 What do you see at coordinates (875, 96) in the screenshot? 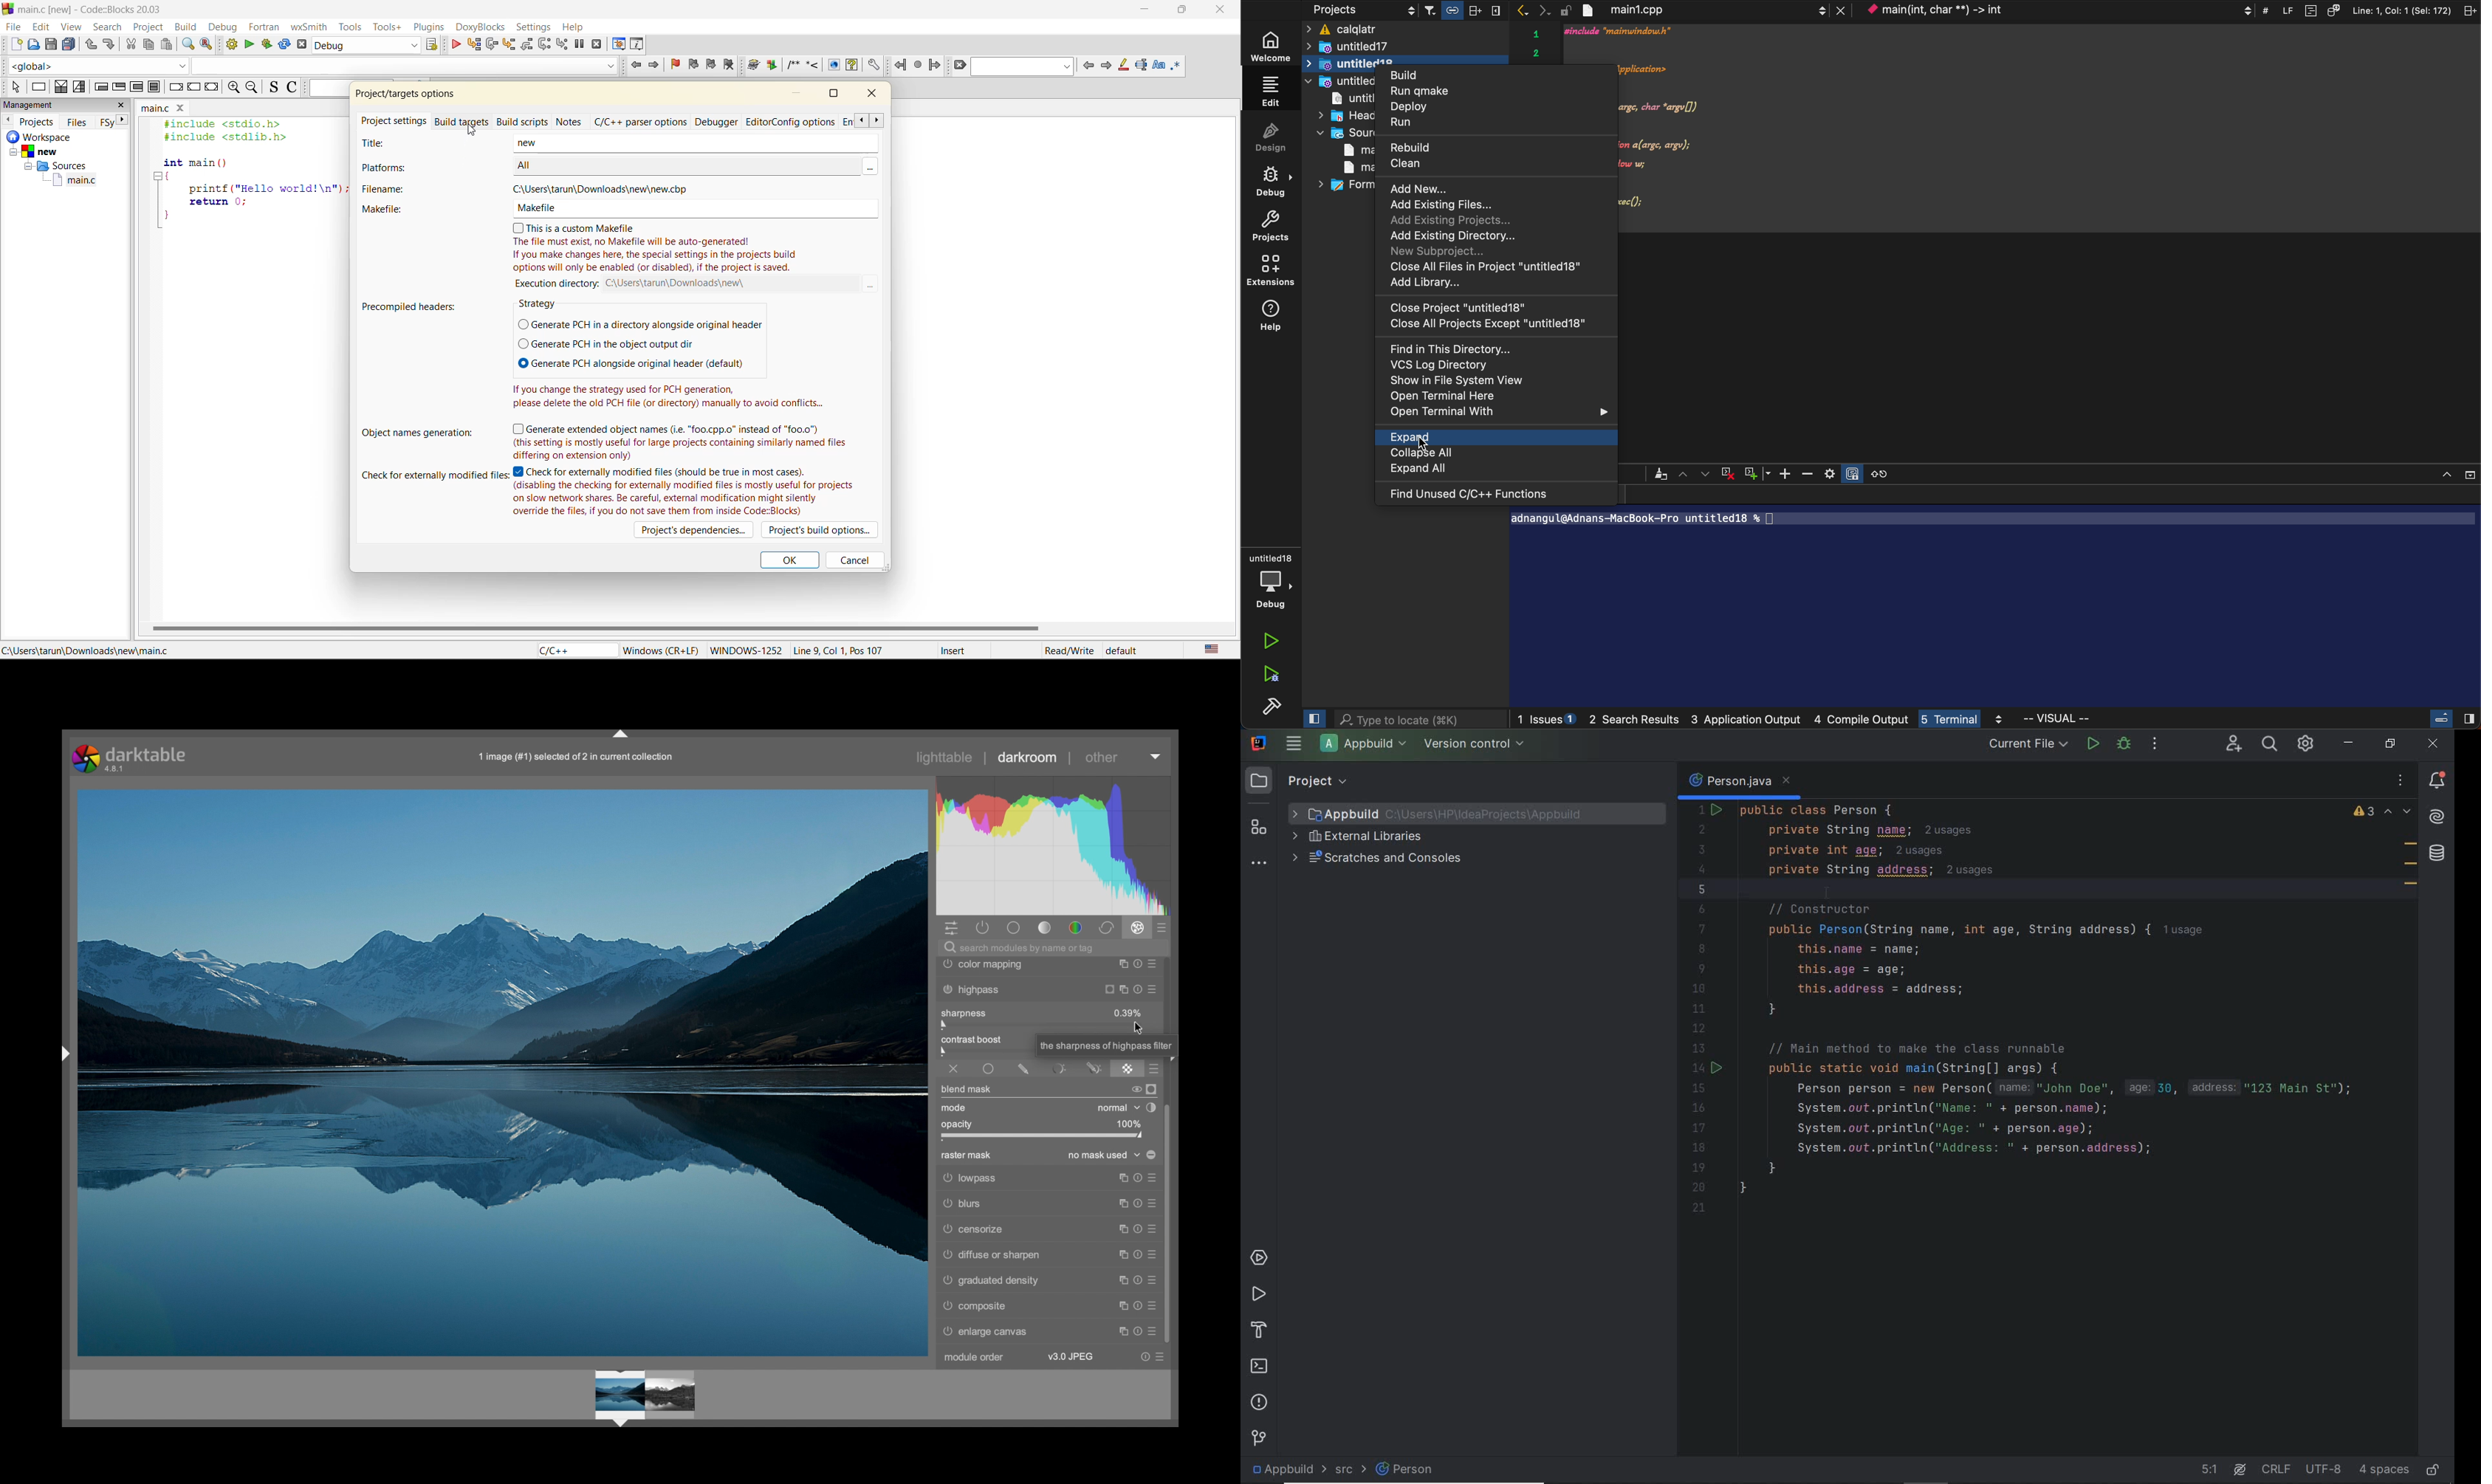
I see `close` at bounding box center [875, 96].